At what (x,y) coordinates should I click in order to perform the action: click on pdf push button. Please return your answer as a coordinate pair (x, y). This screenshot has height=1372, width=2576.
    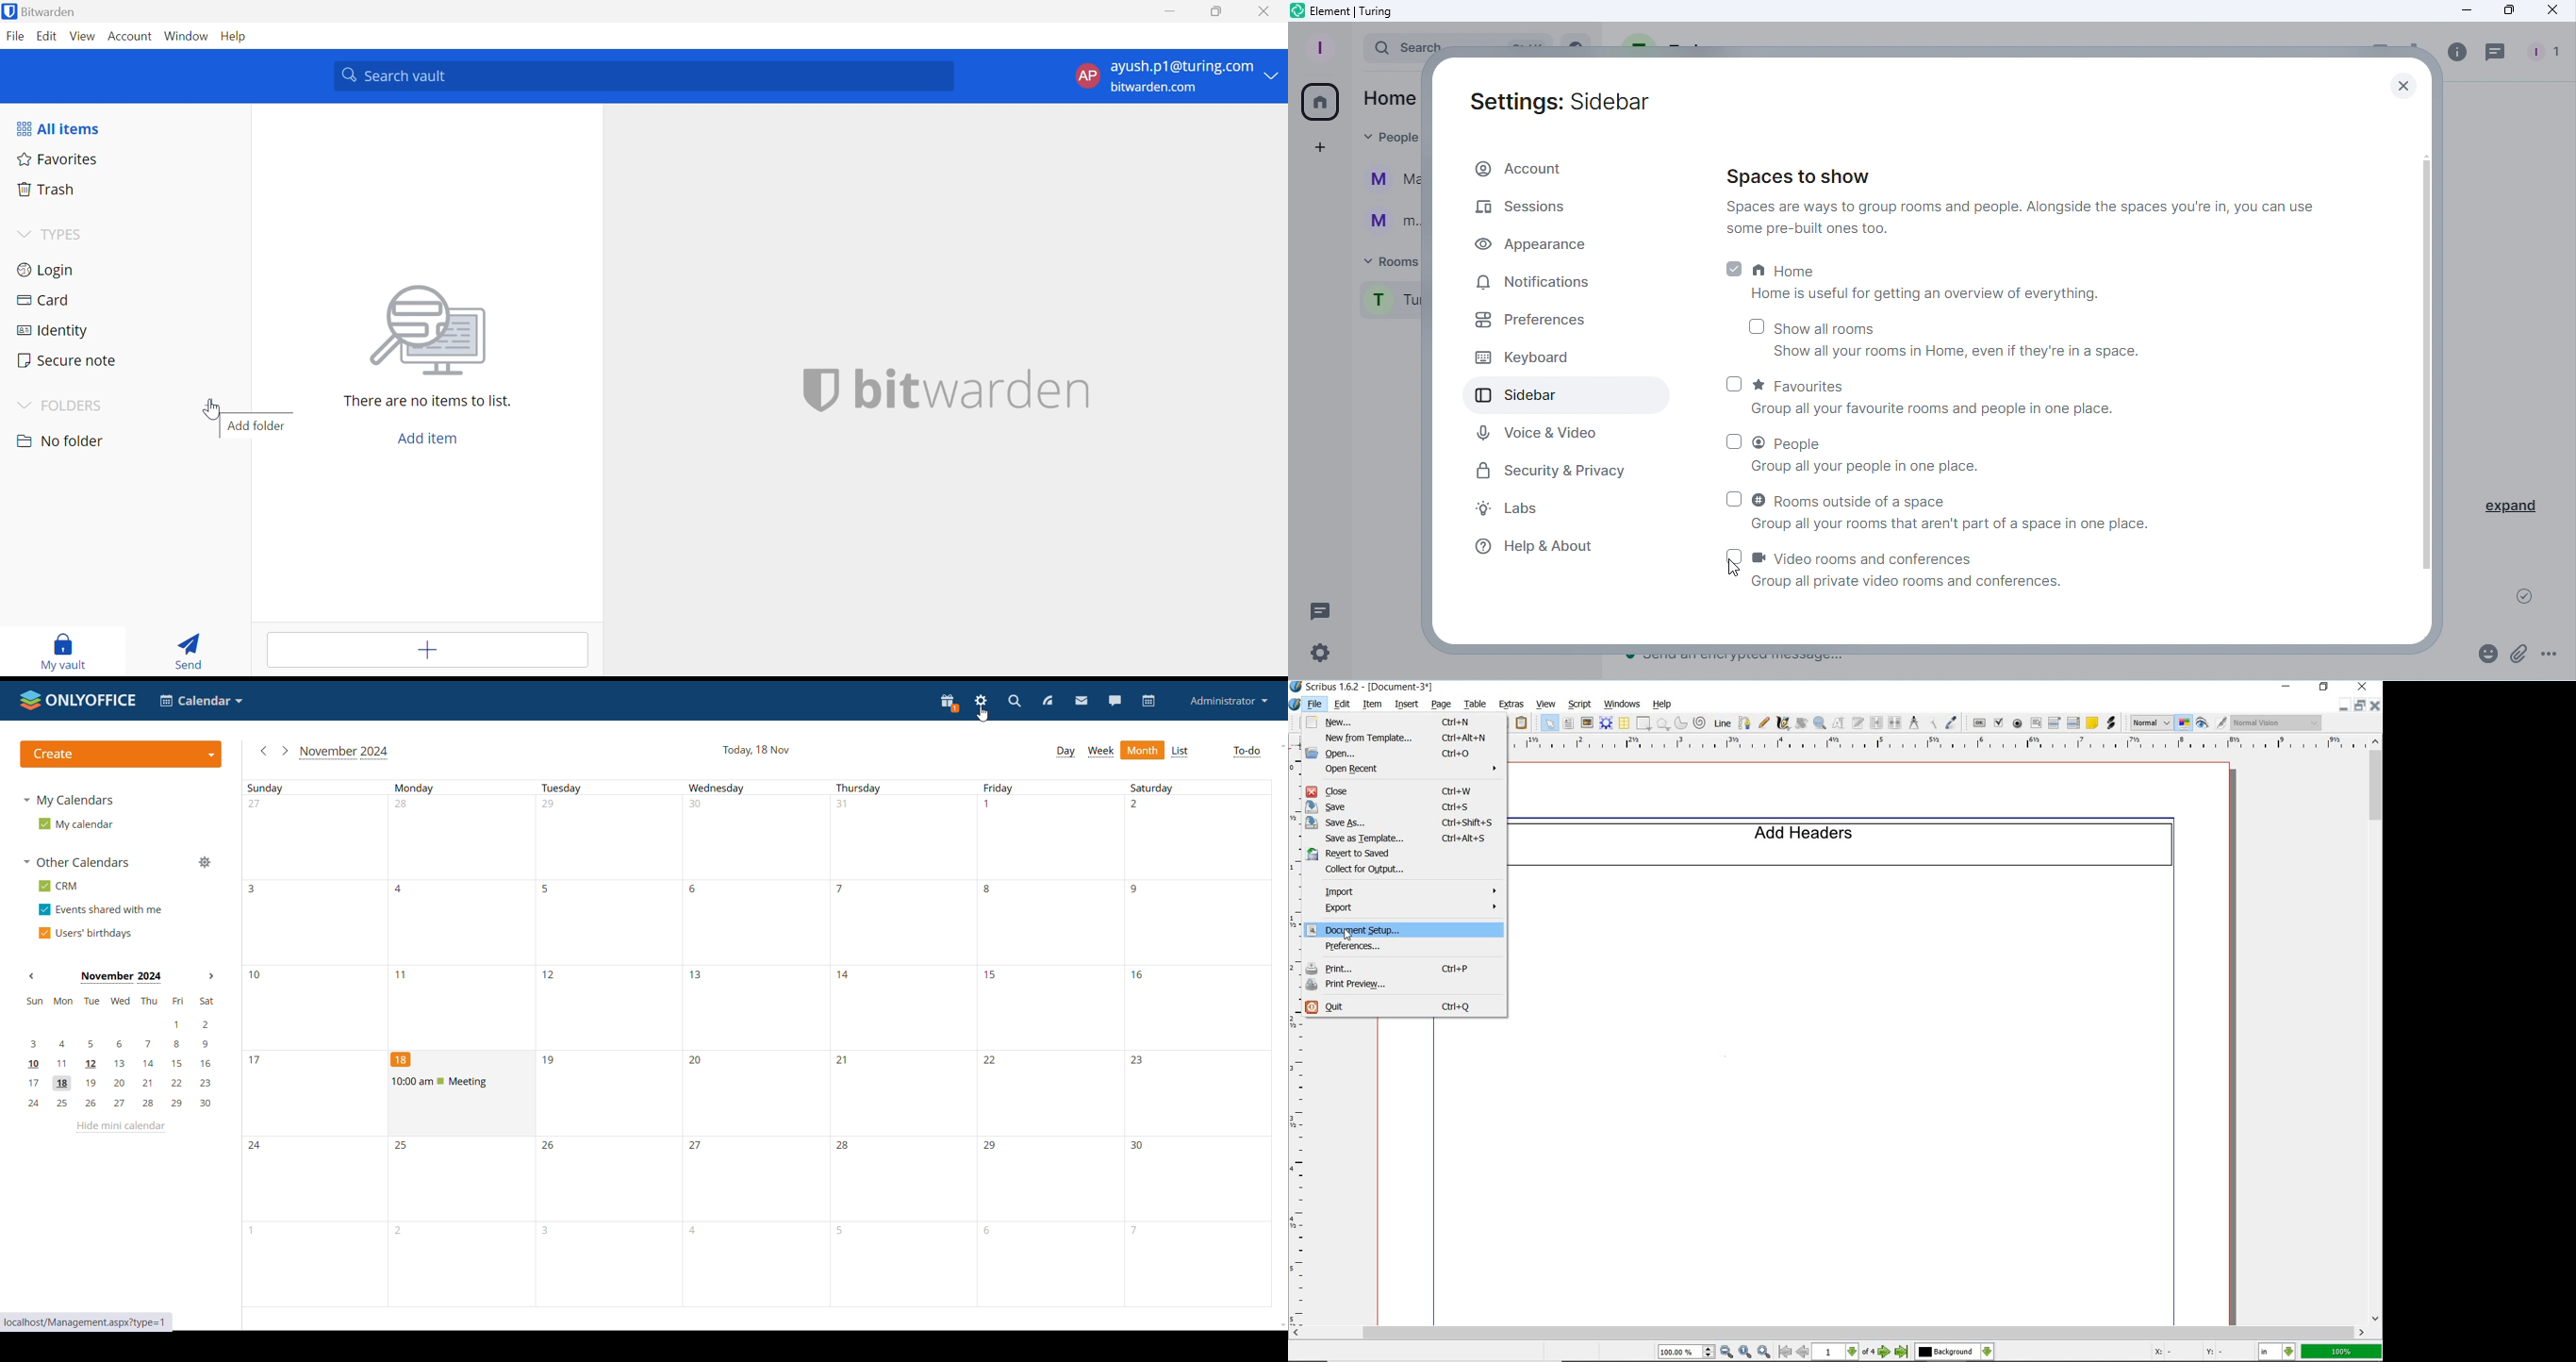
    Looking at the image, I should click on (1979, 722).